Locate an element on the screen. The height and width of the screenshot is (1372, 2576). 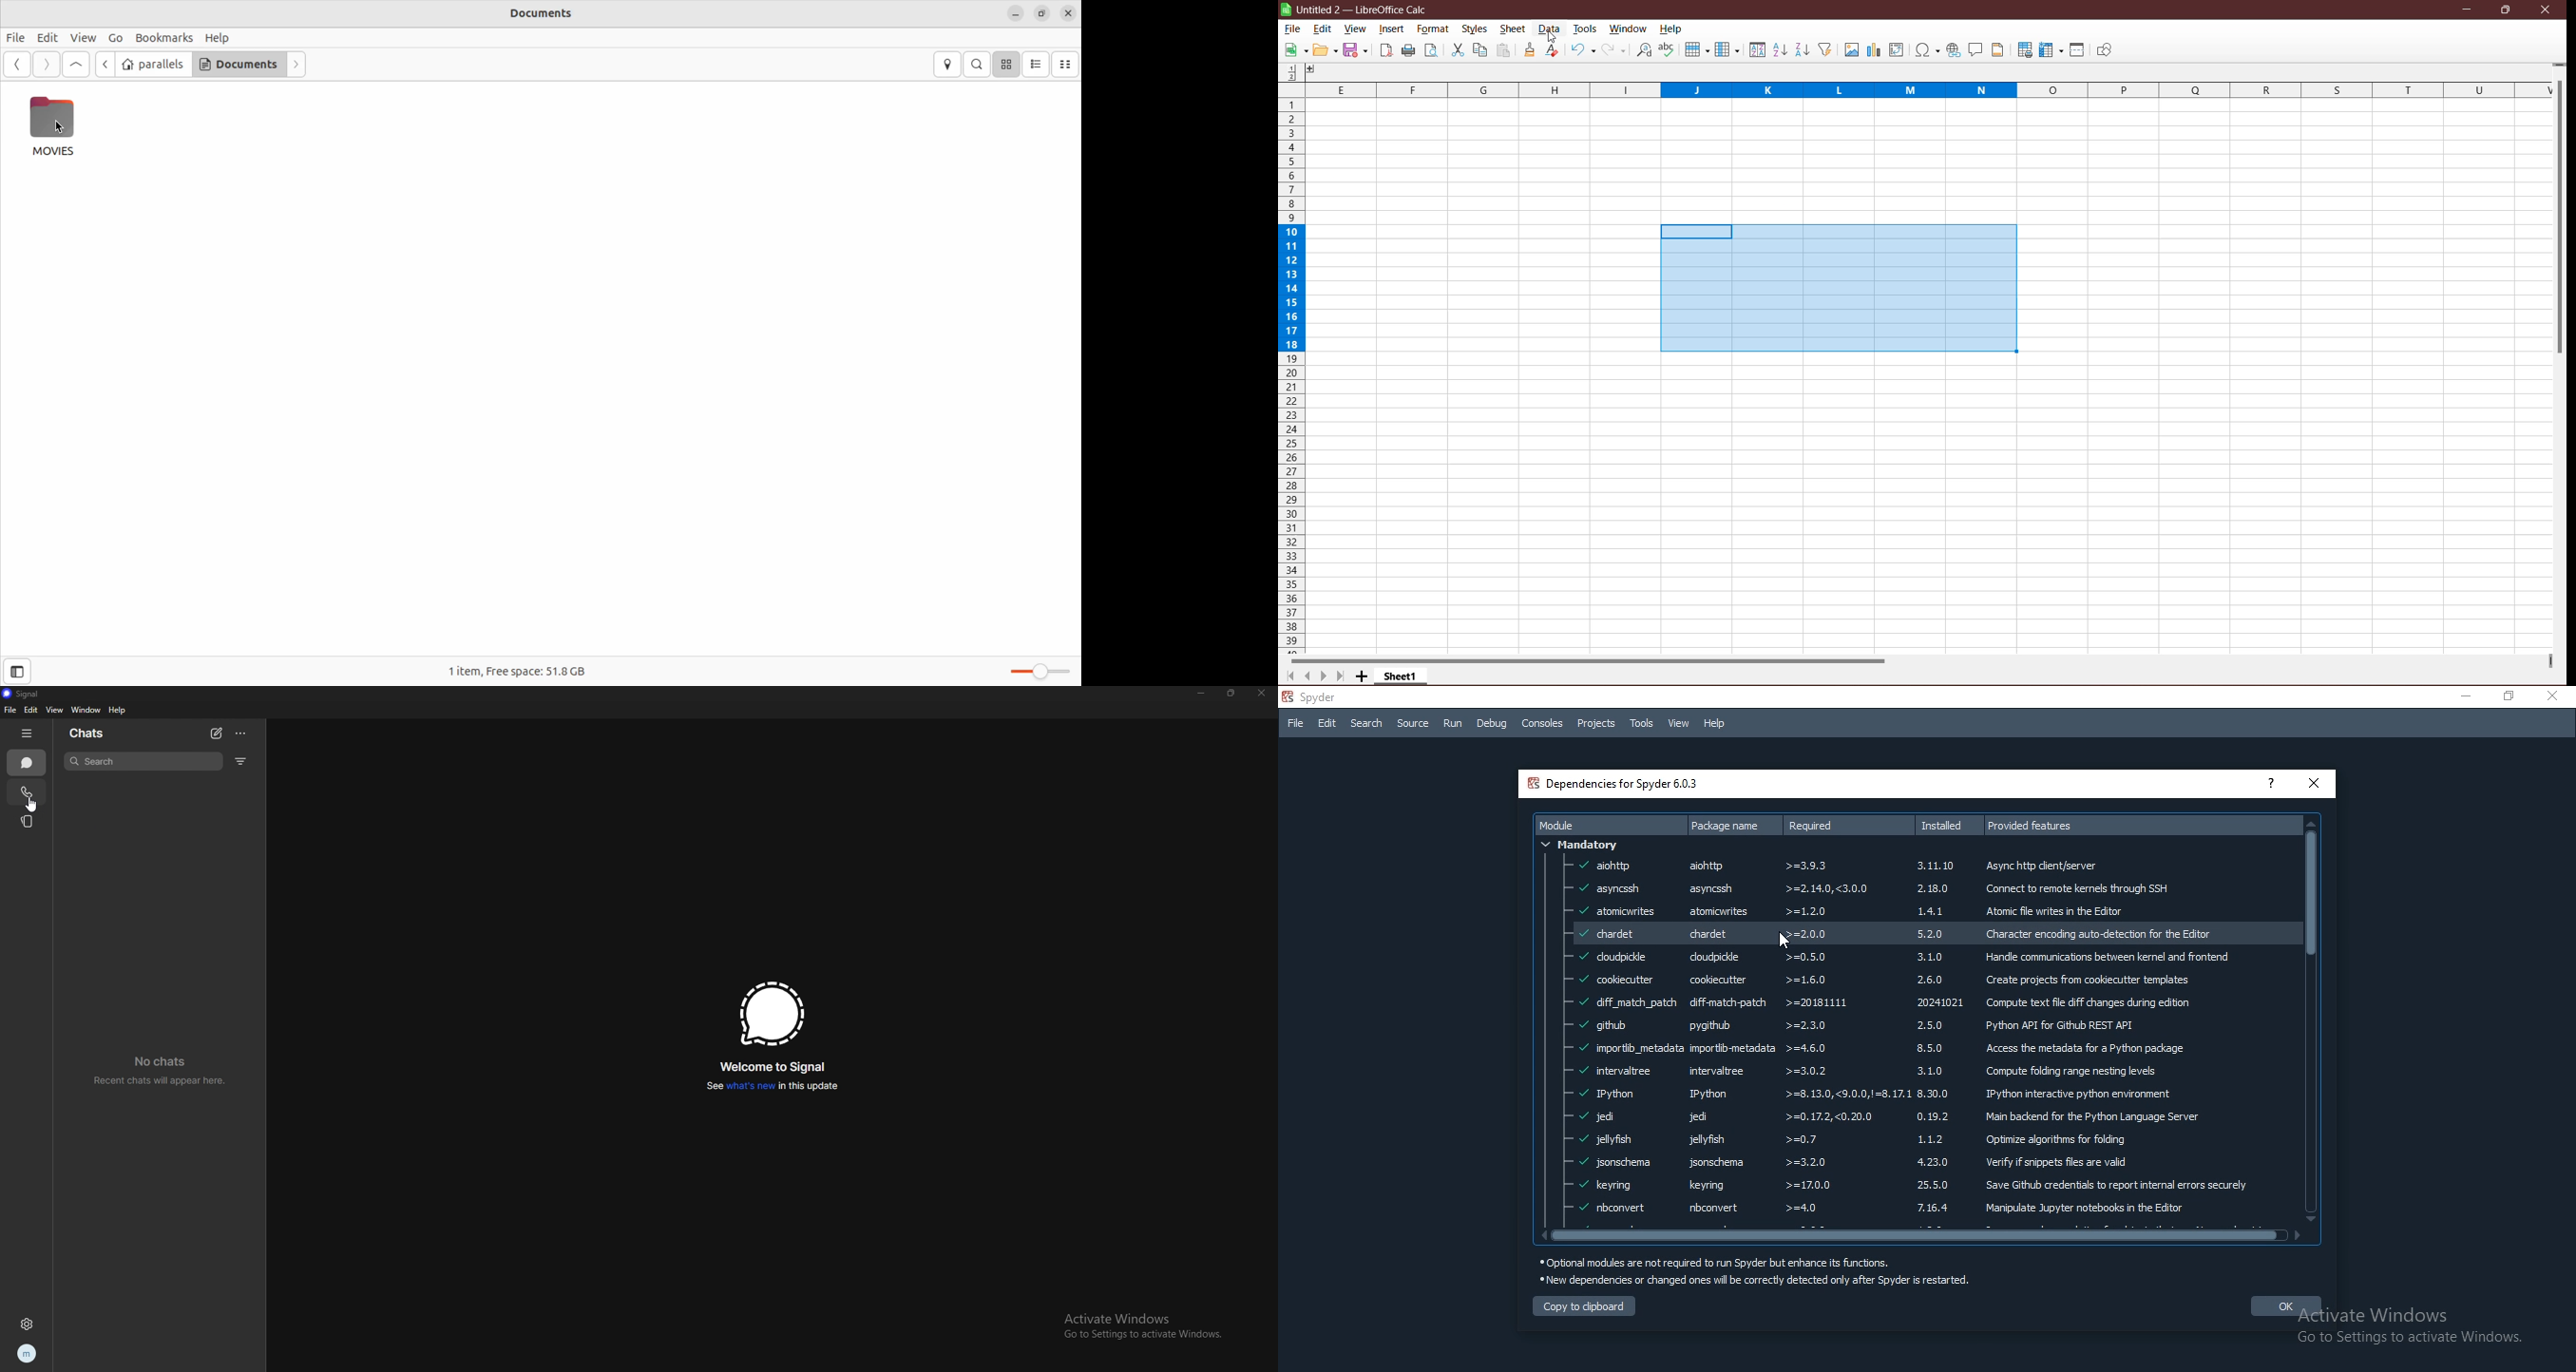
Tools is located at coordinates (1642, 723).